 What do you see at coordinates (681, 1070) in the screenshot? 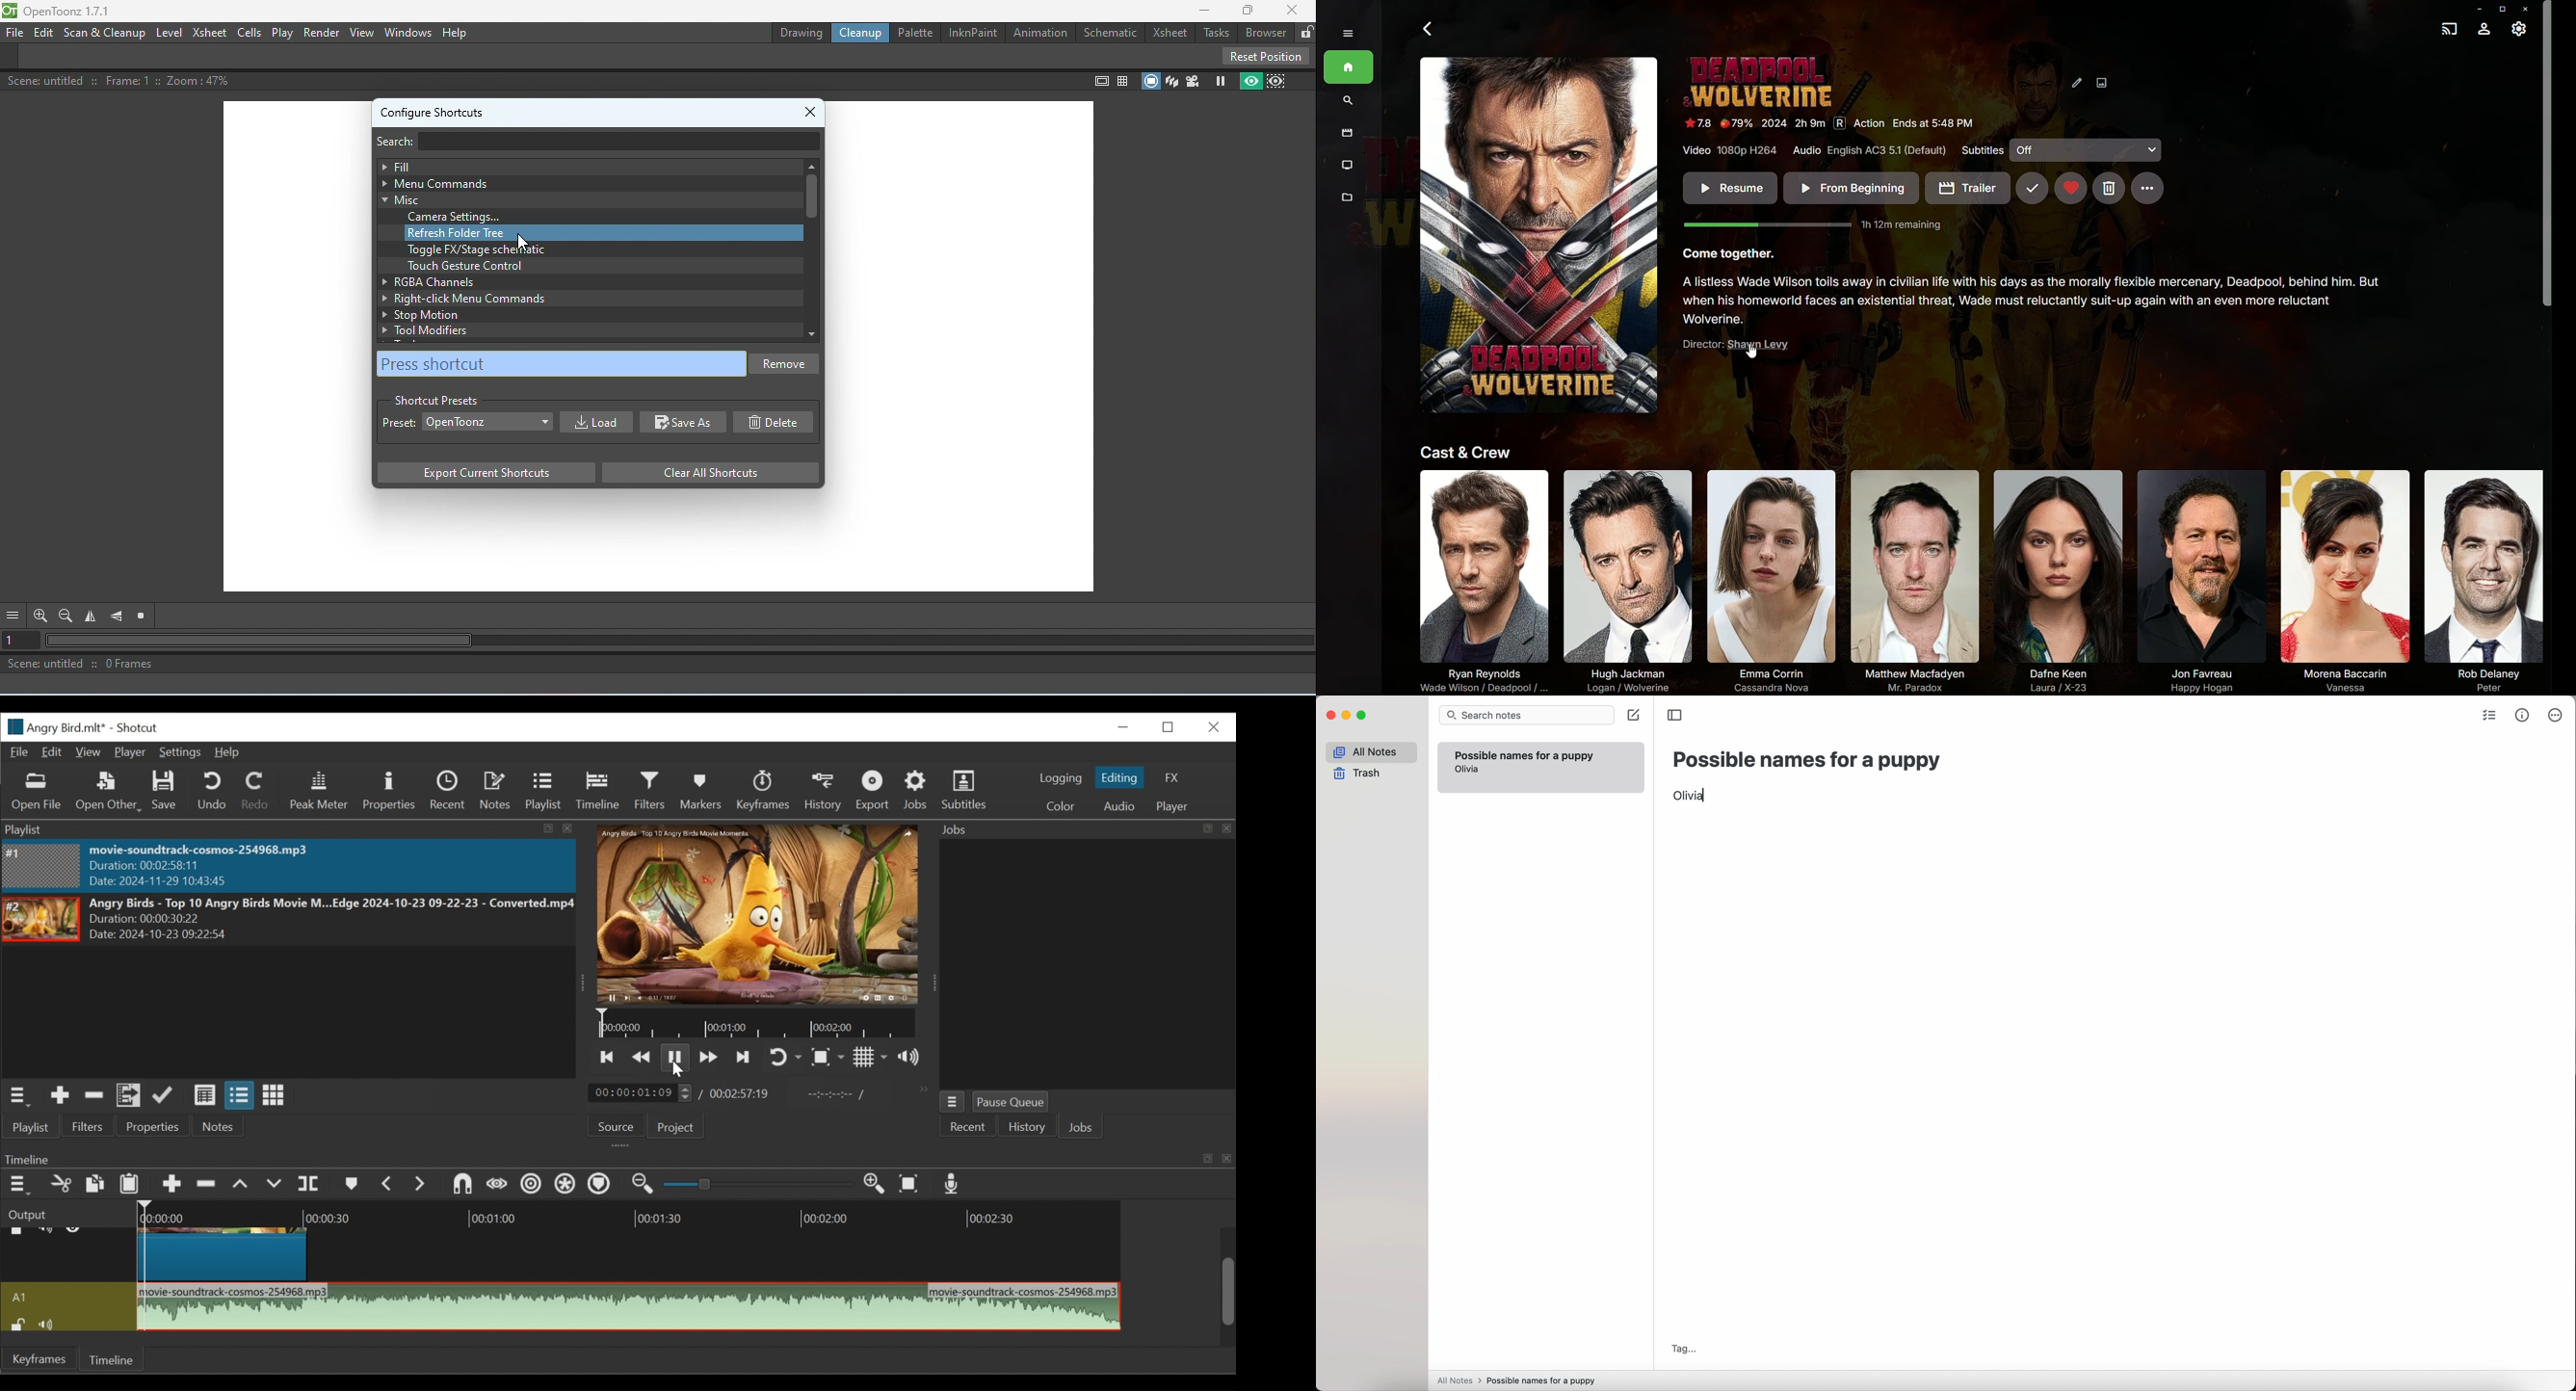
I see `cursor` at bounding box center [681, 1070].